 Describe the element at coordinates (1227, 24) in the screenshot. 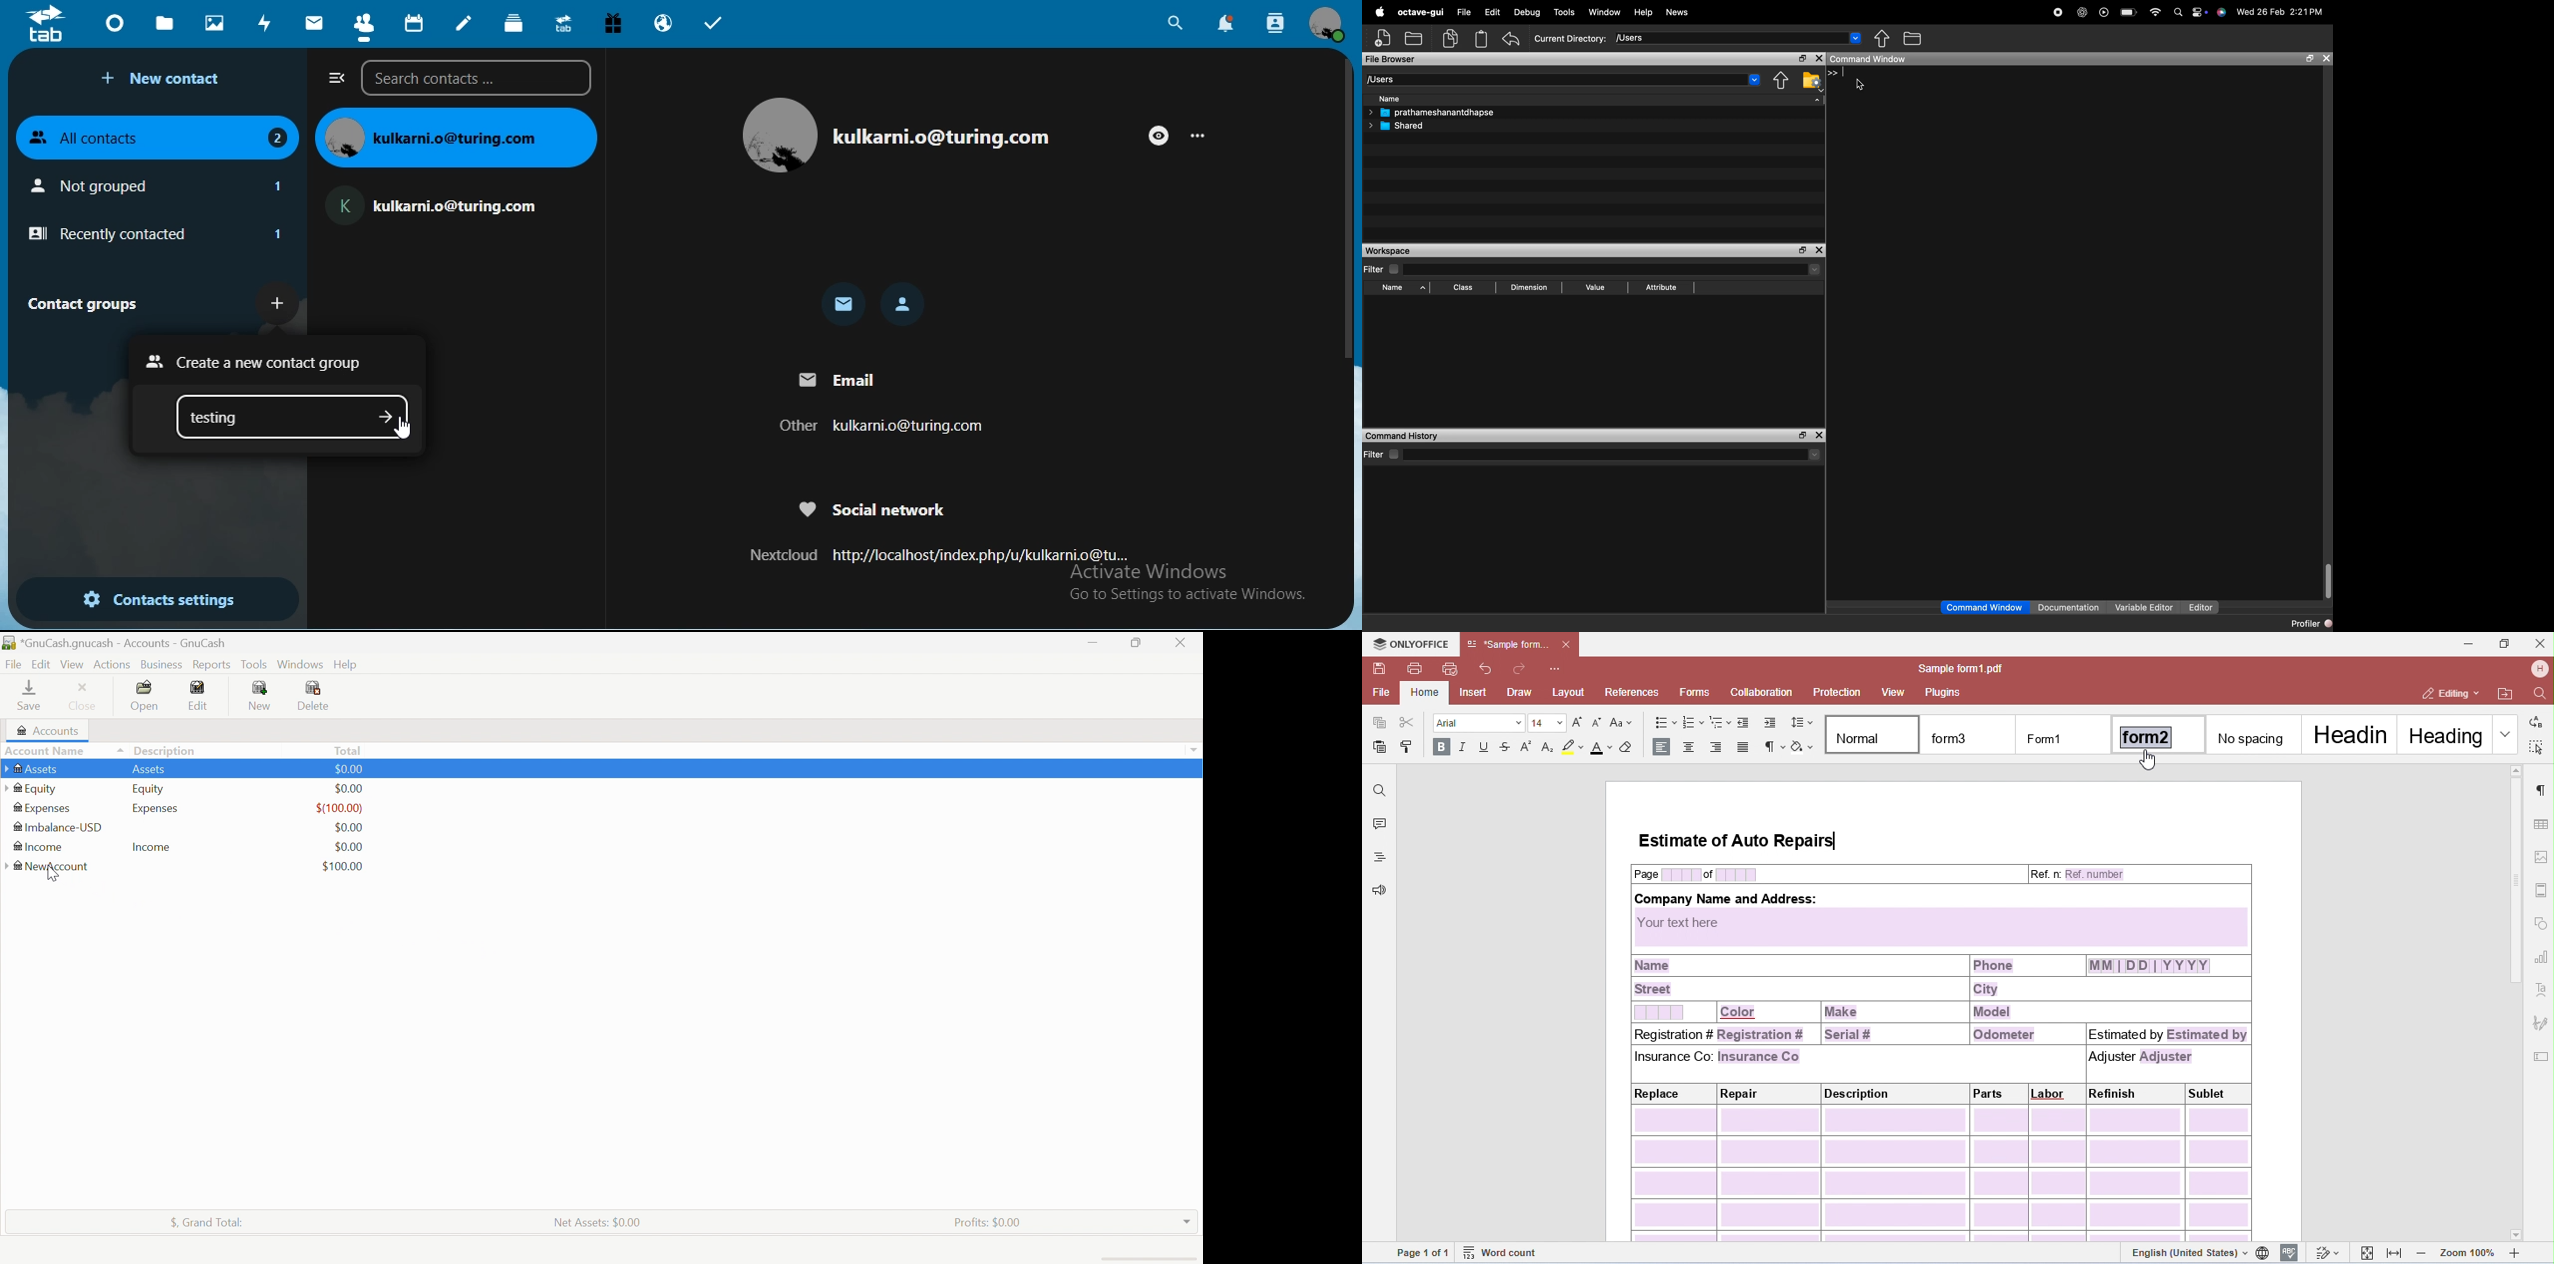

I see `notification` at that location.